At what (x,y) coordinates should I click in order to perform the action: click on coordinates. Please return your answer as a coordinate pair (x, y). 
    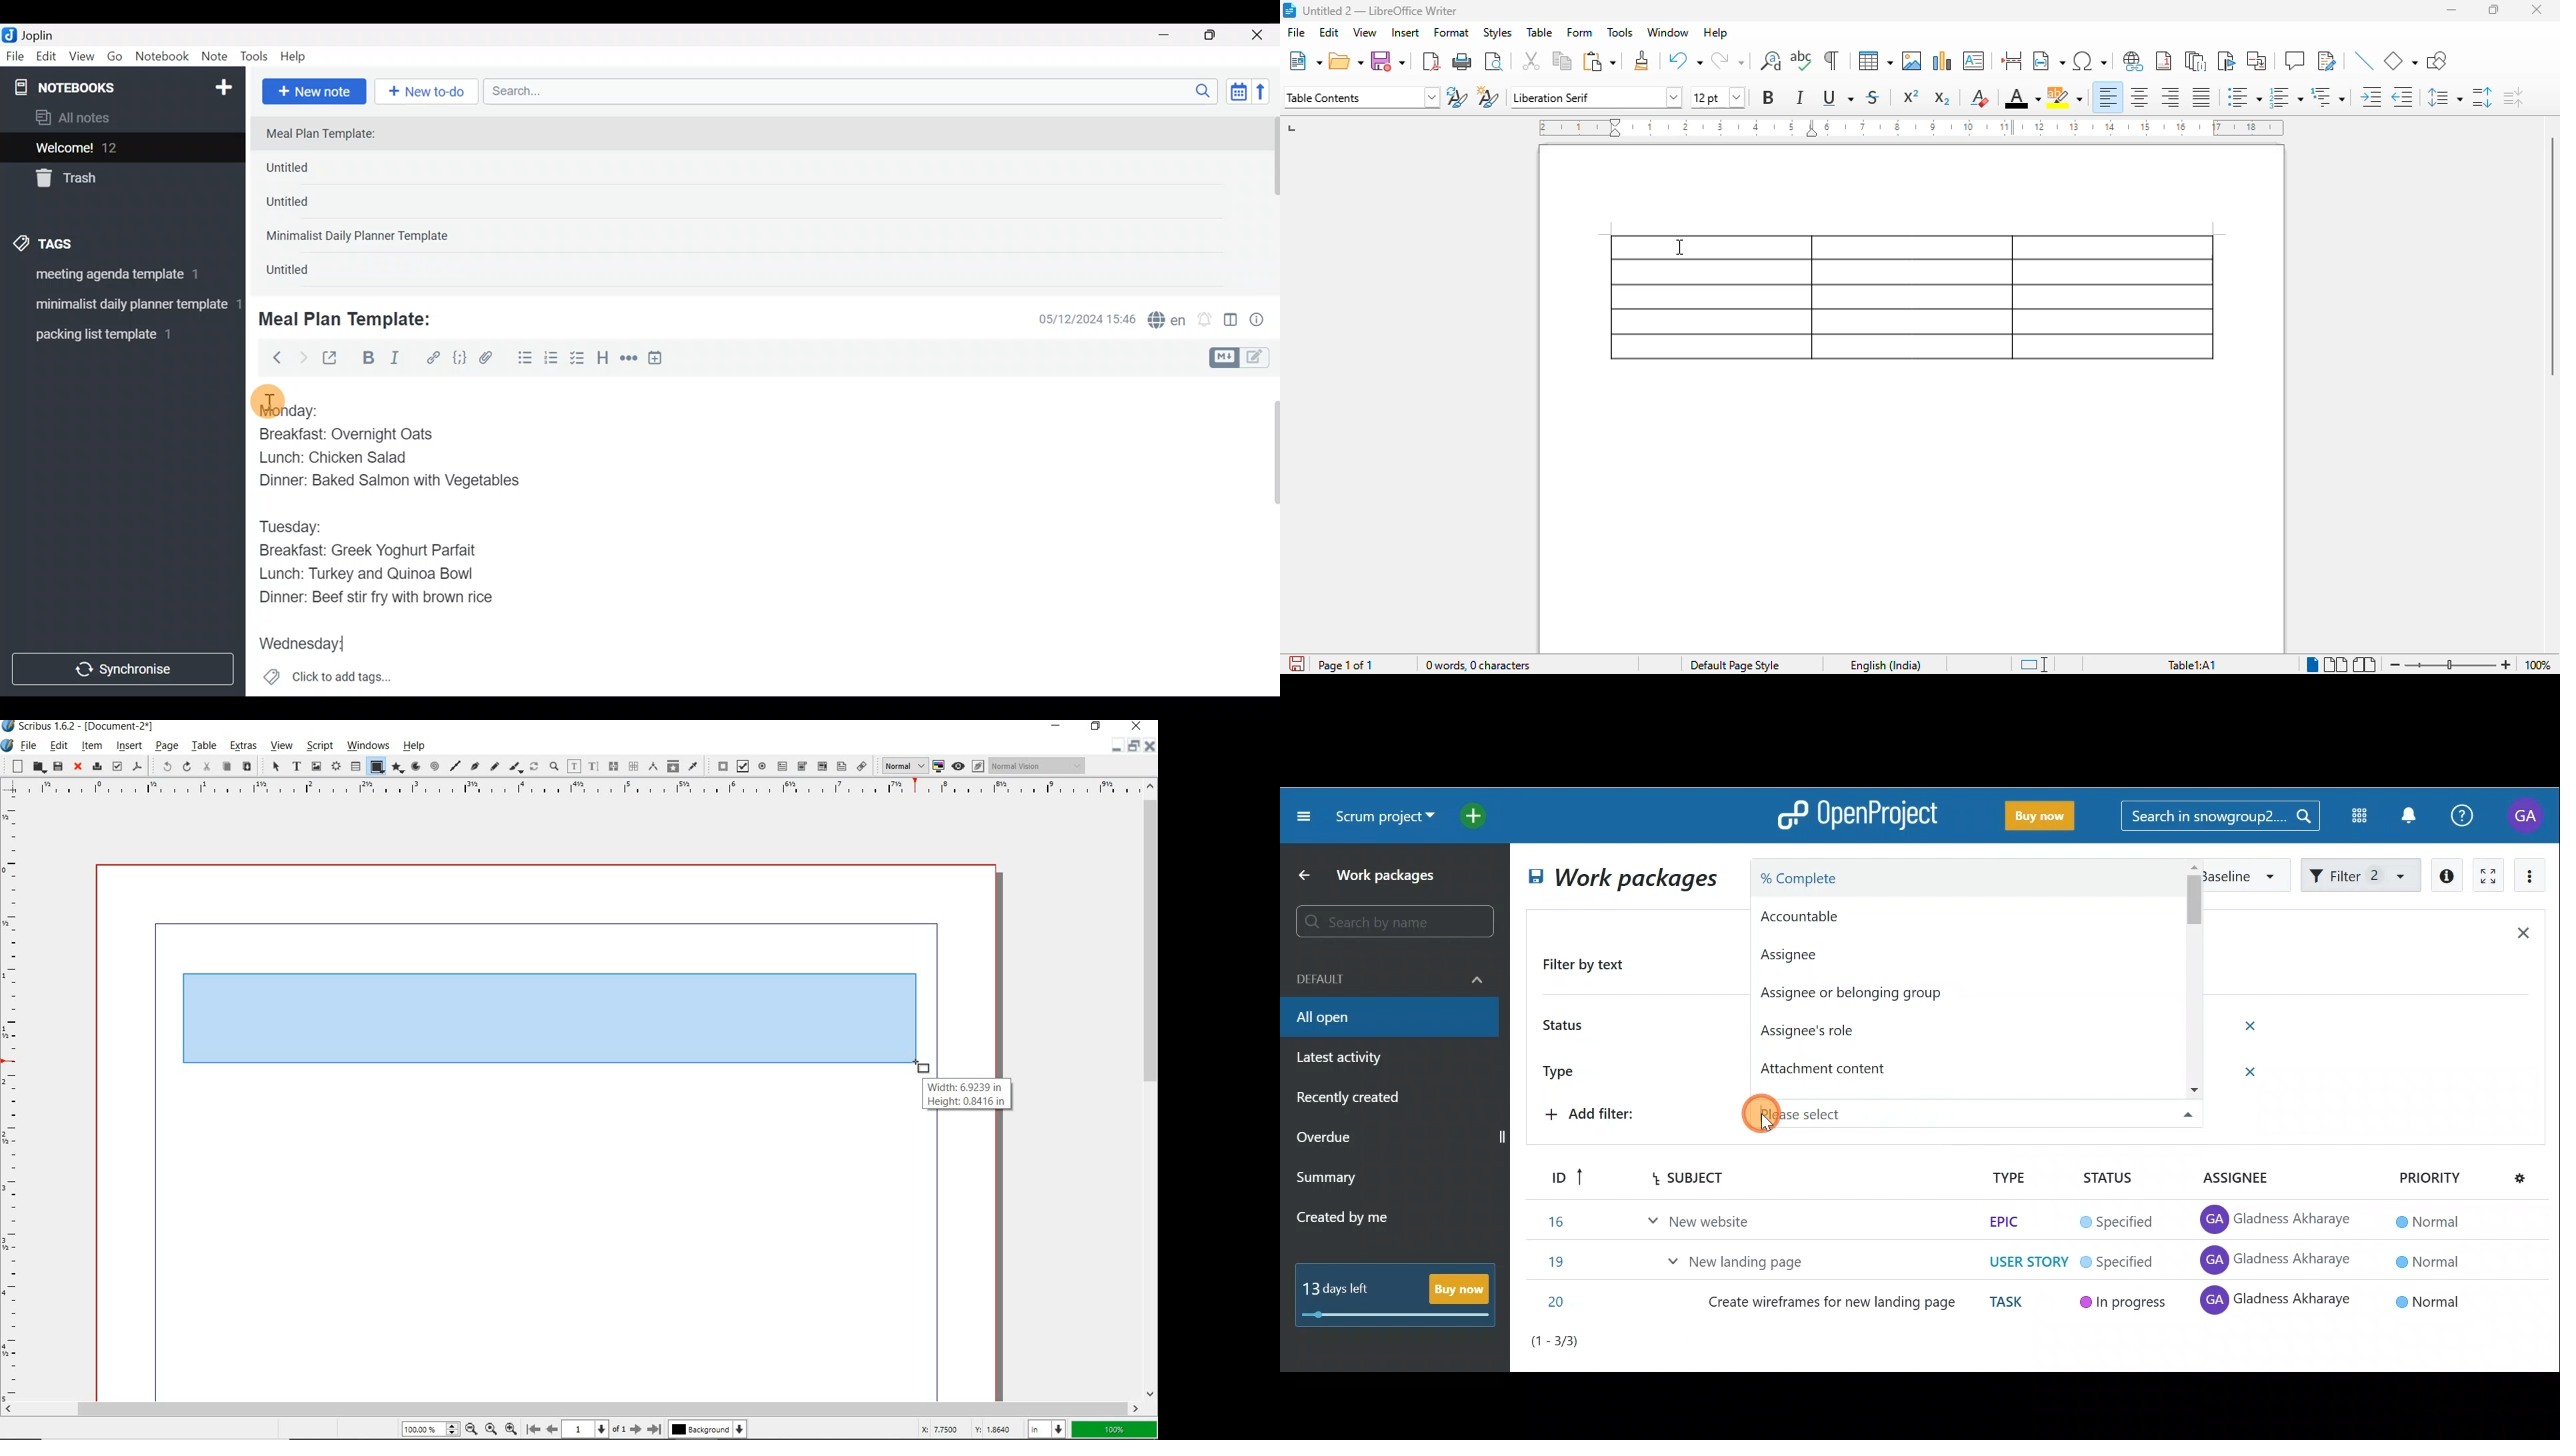
    Looking at the image, I should click on (966, 1430).